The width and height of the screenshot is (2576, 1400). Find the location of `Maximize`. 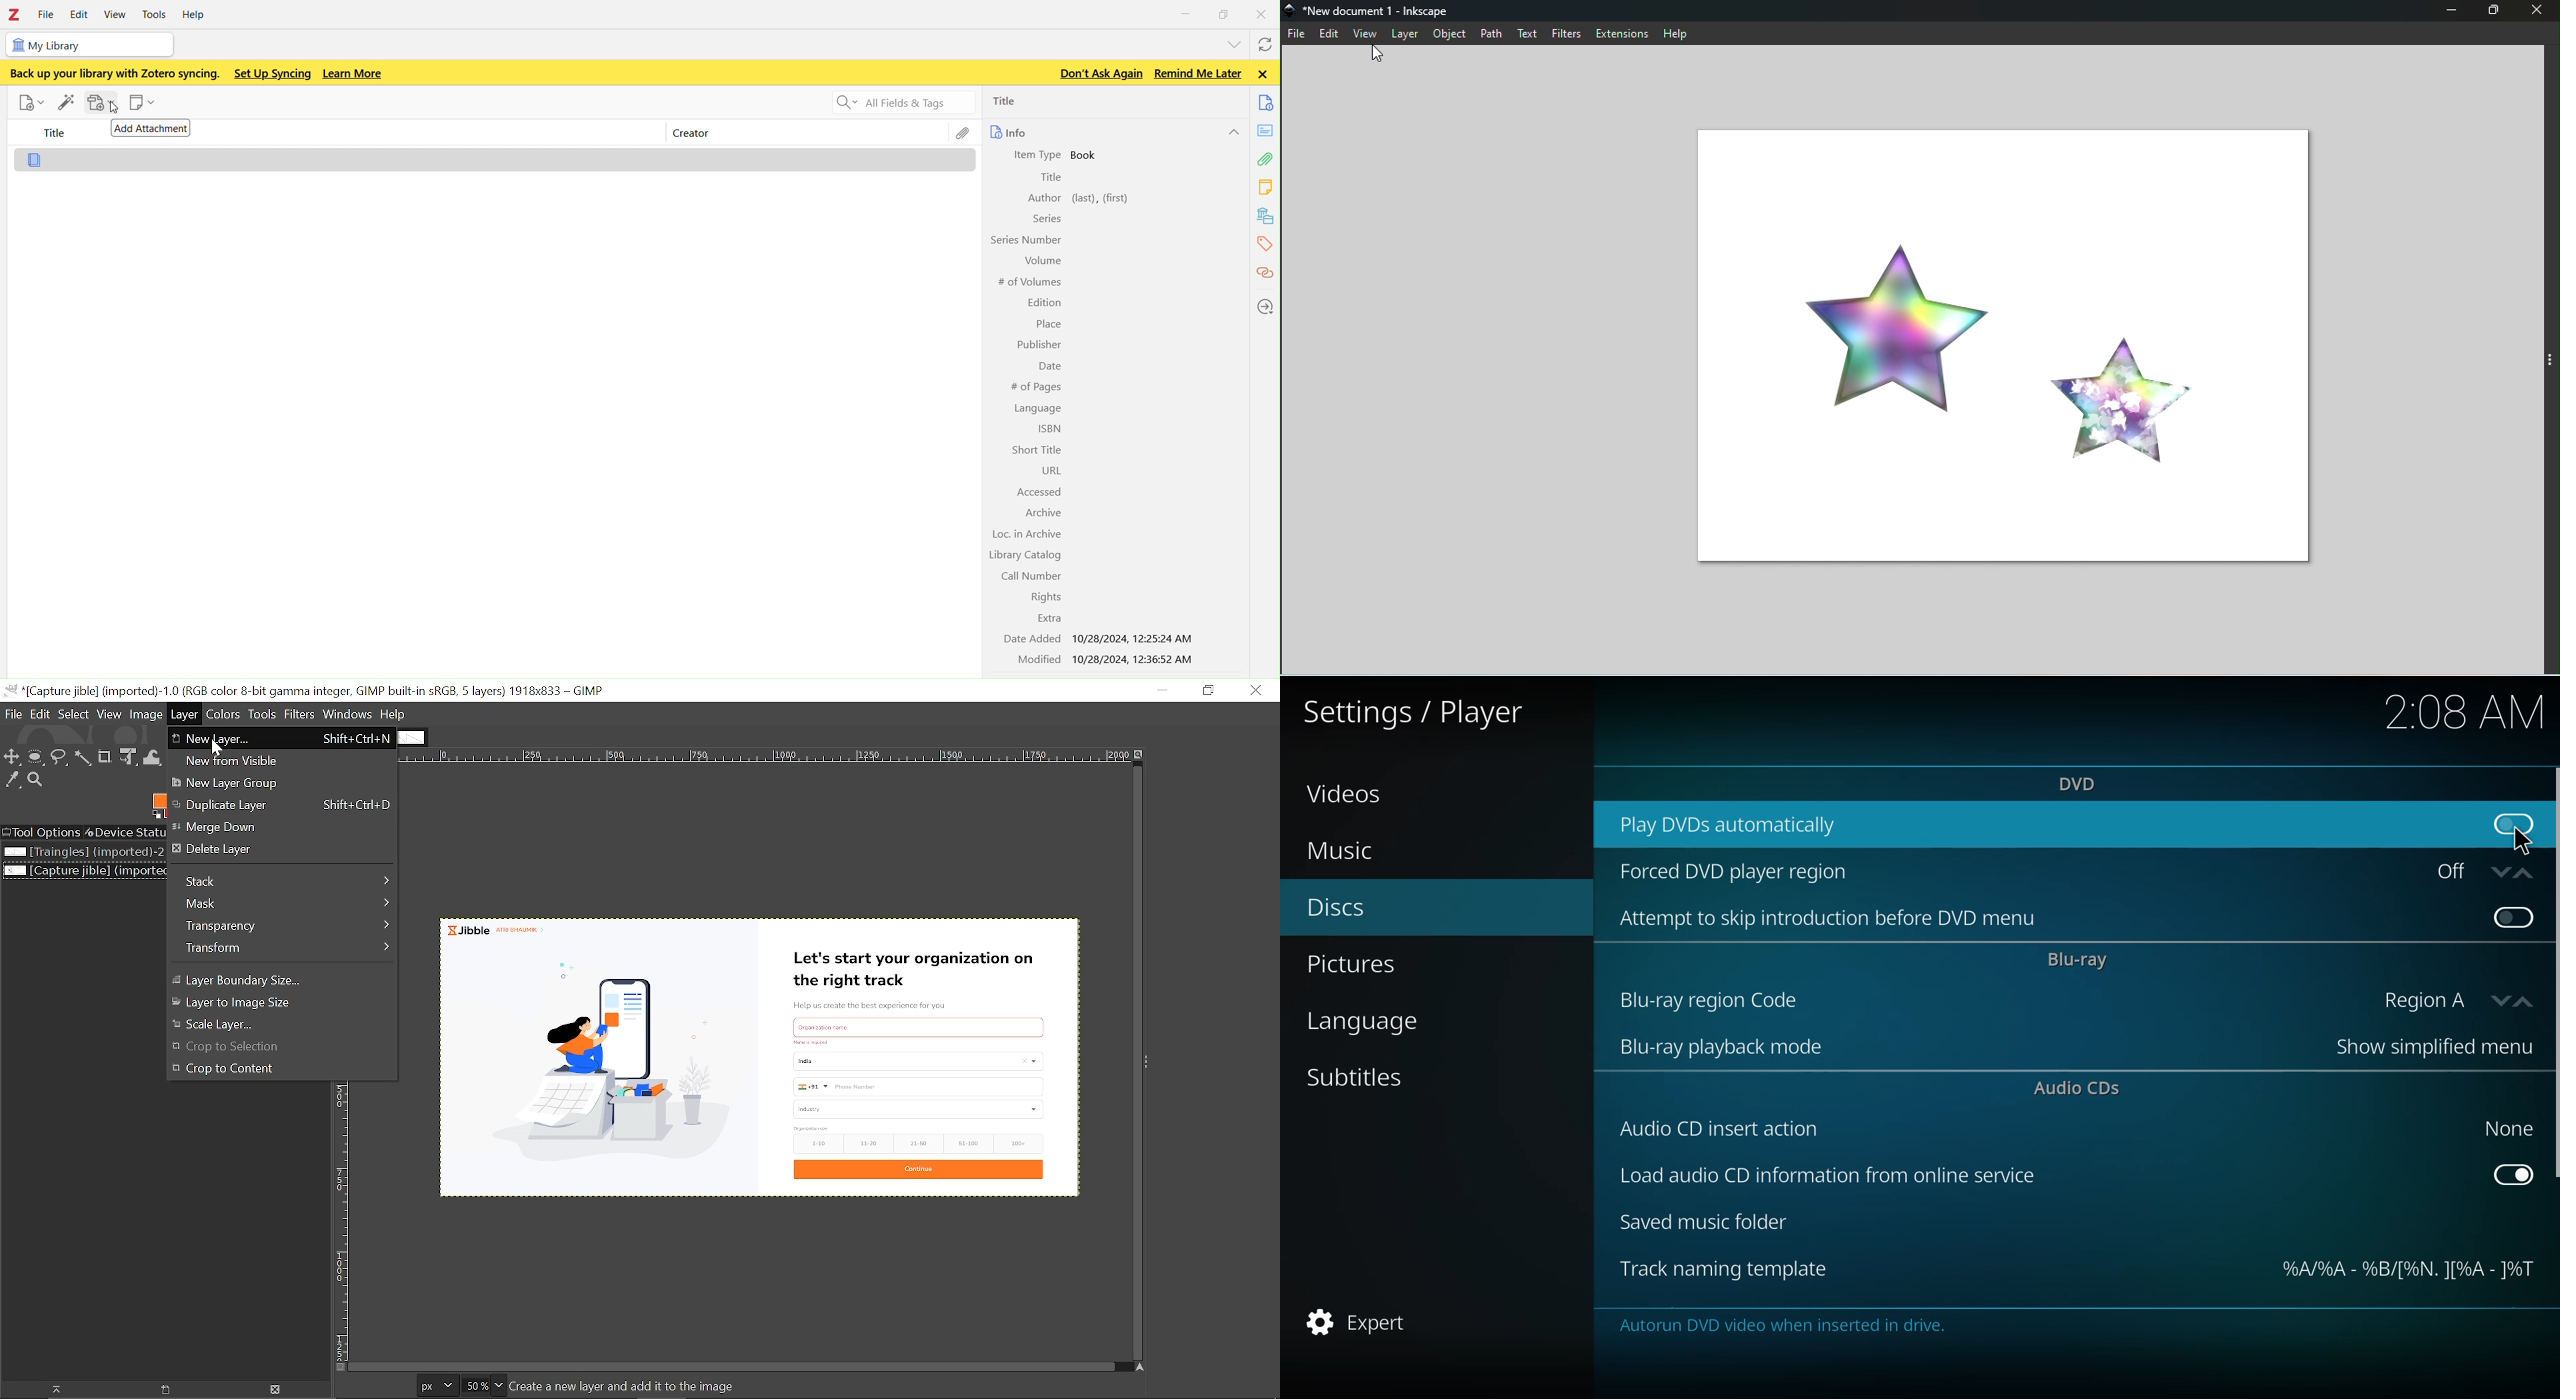

Maximize is located at coordinates (2498, 12).